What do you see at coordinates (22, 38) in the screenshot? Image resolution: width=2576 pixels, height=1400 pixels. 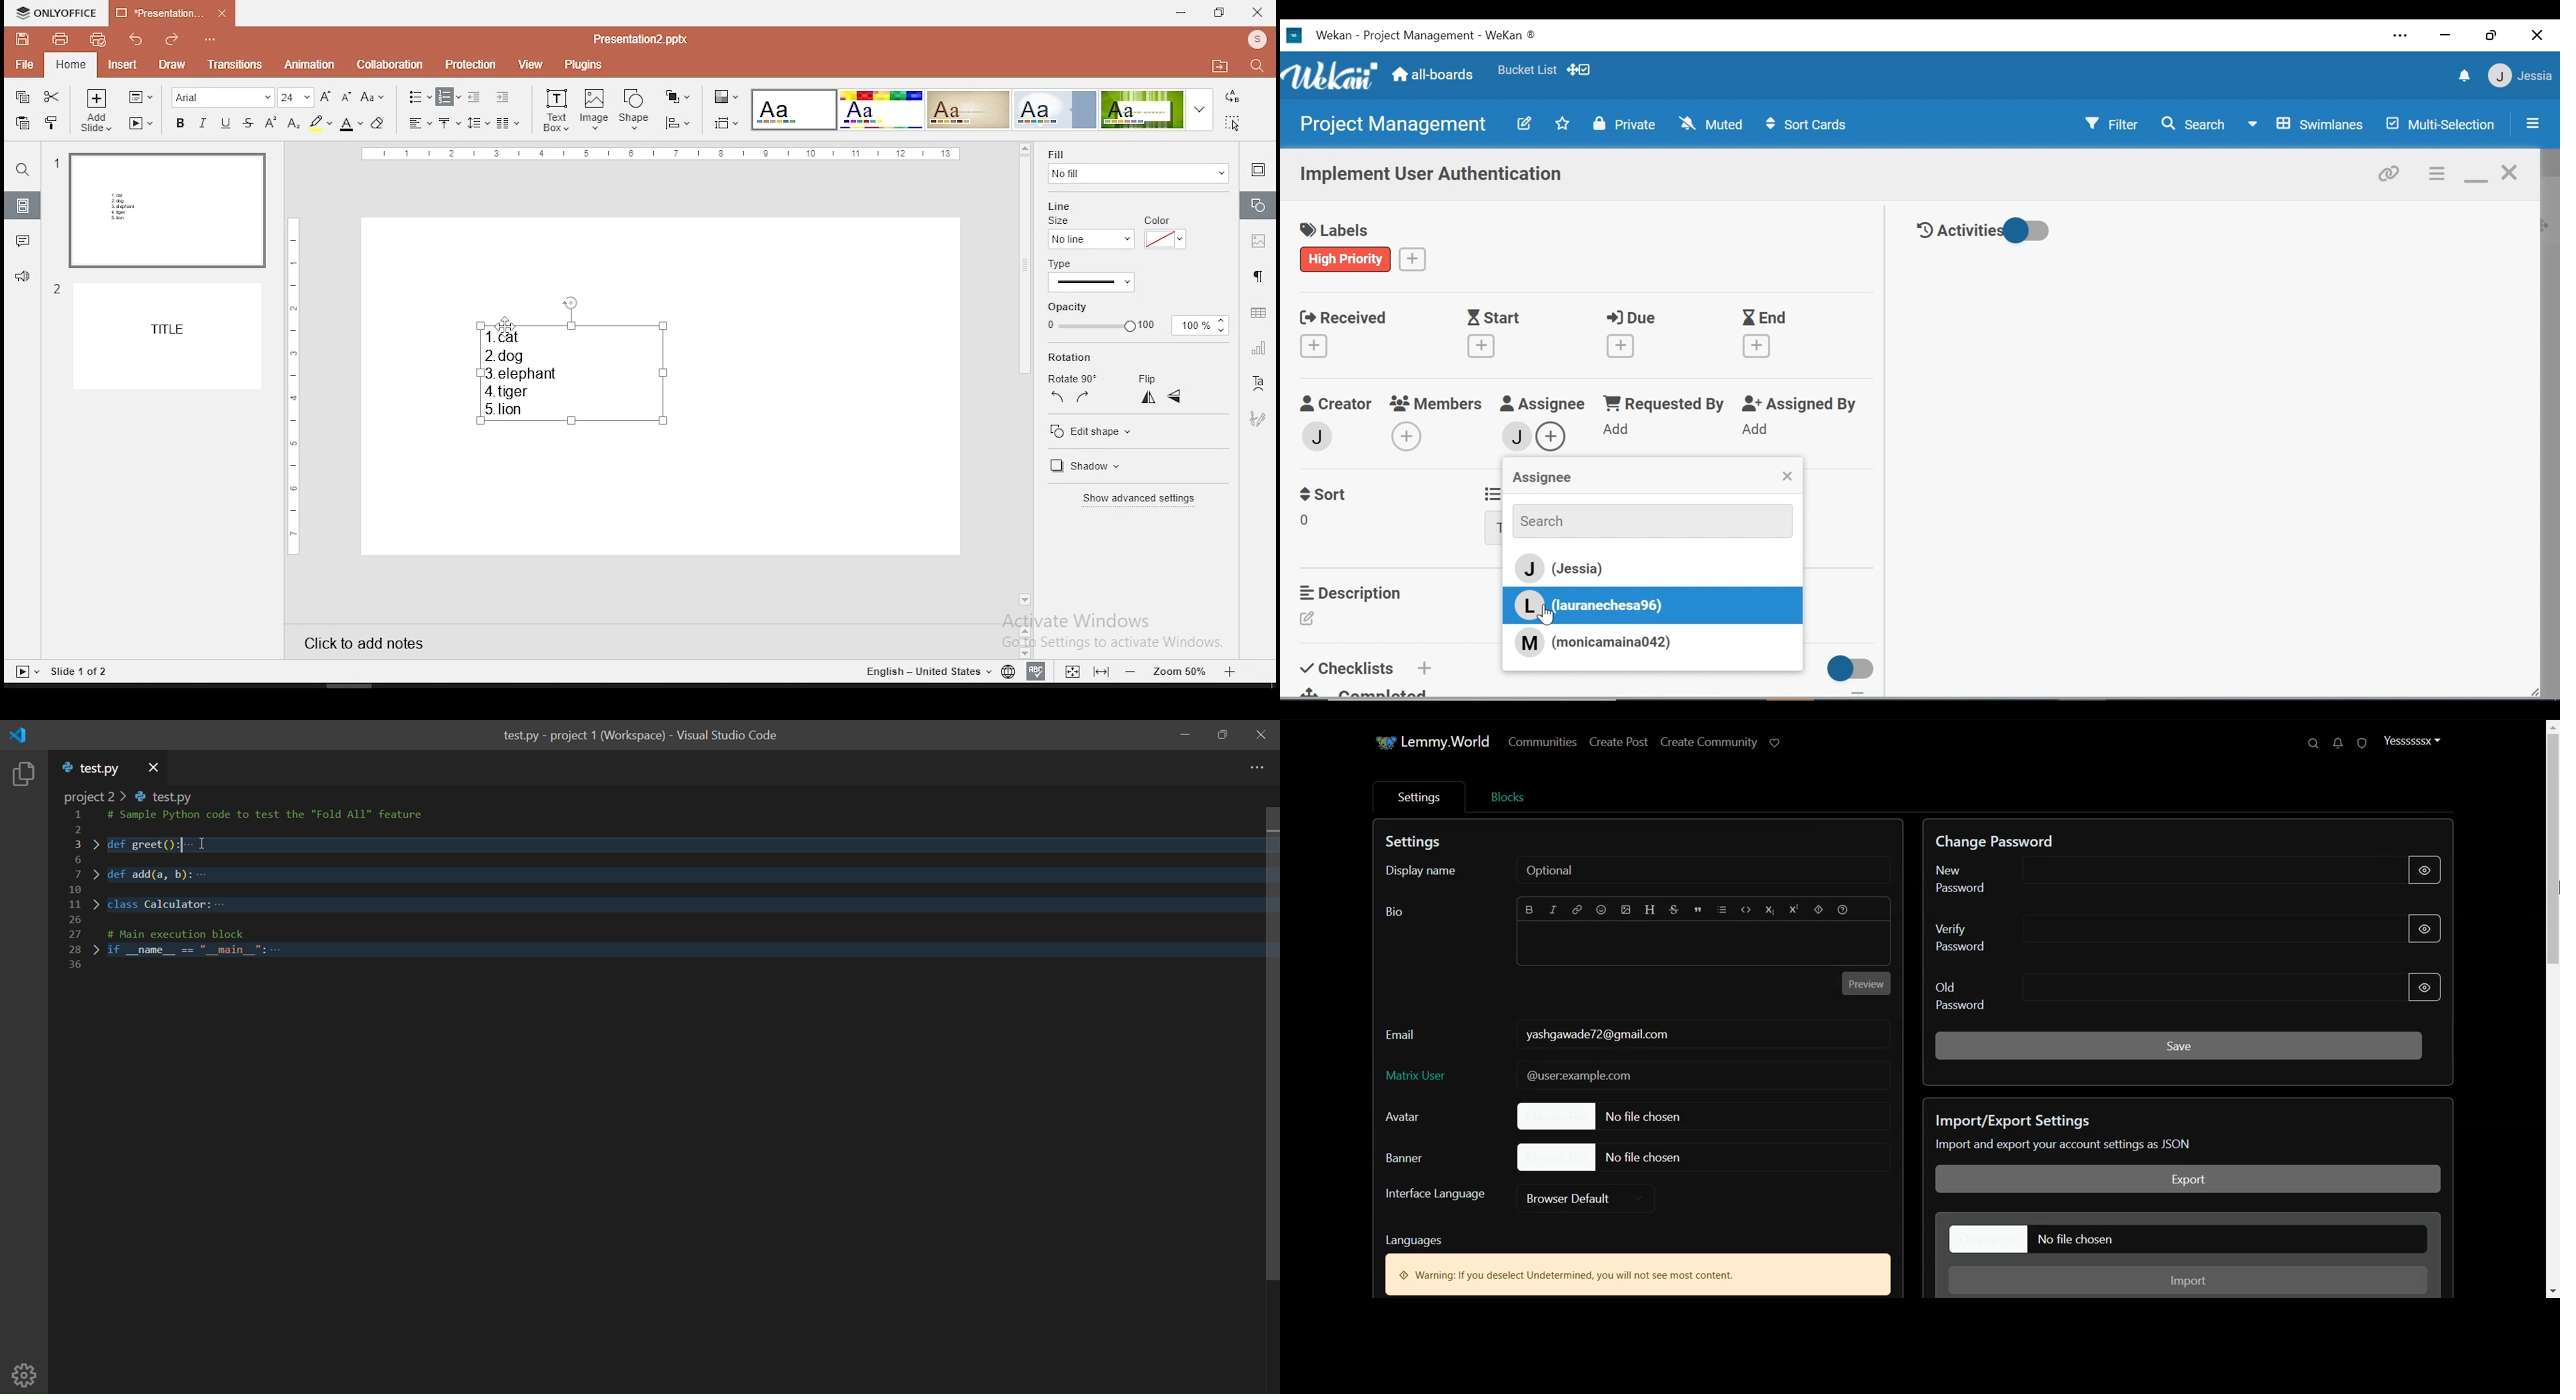 I see `save` at bounding box center [22, 38].